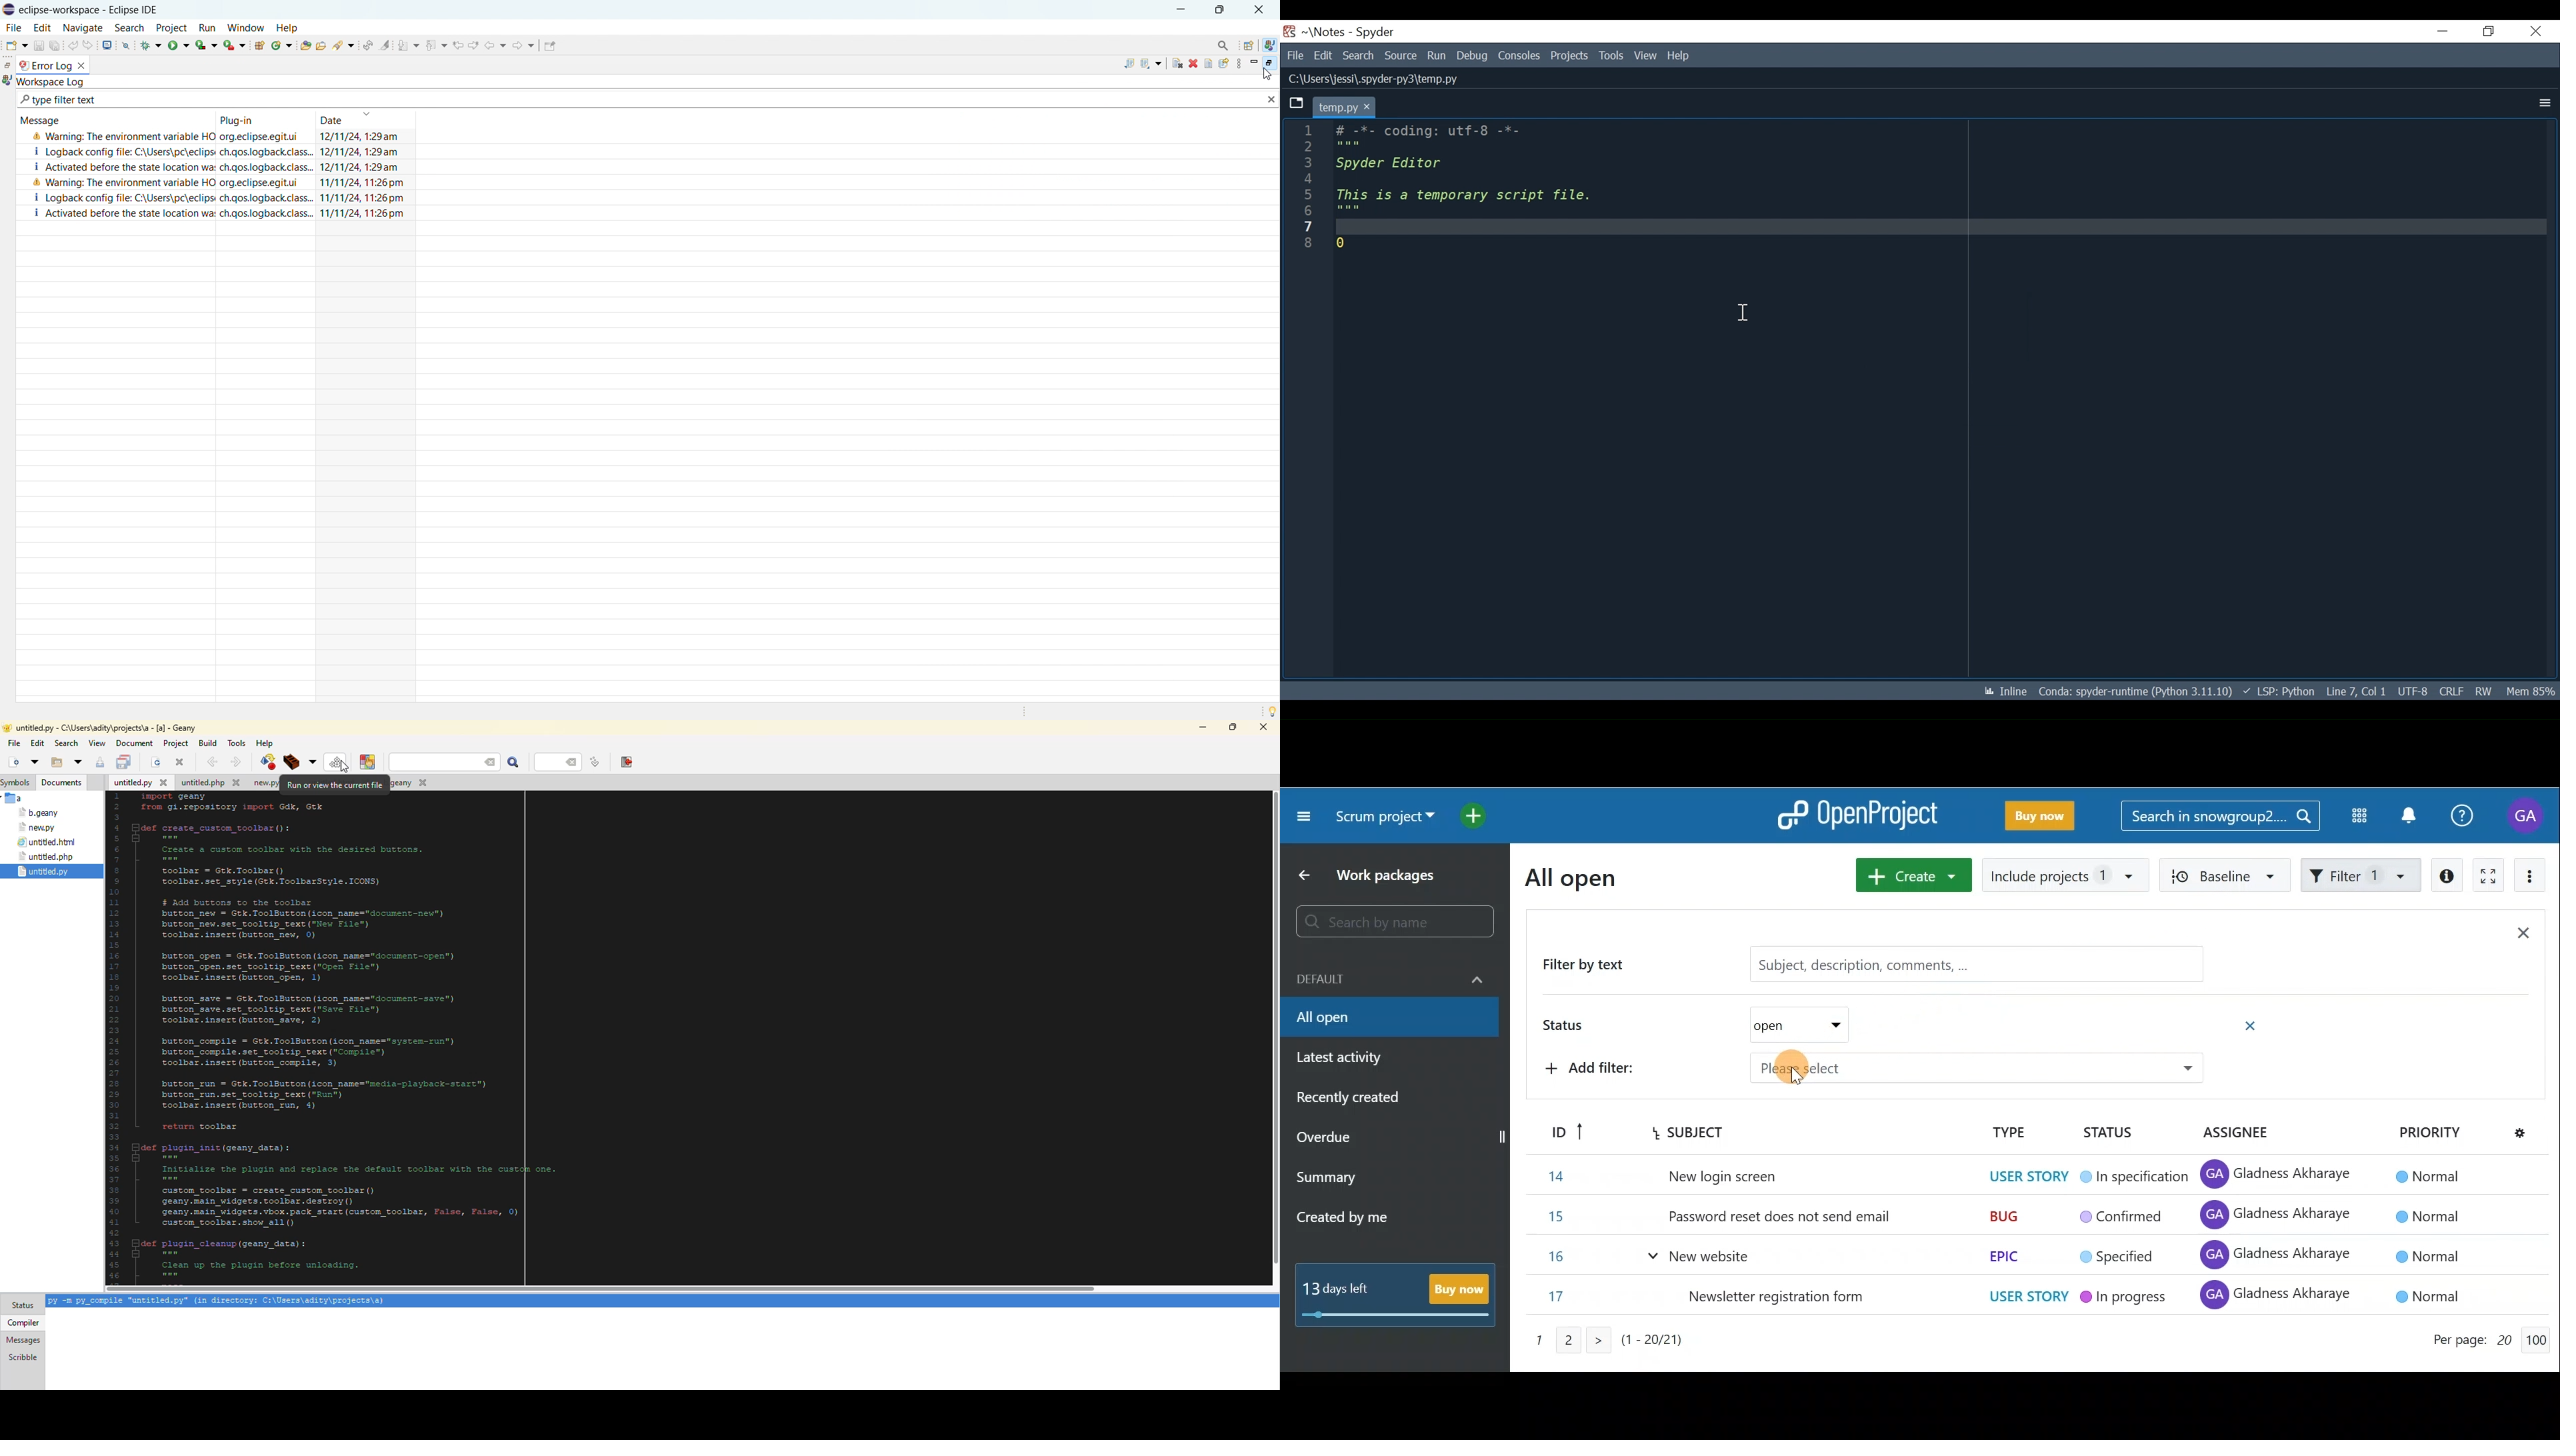 This screenshot has height=1456, width=2576. What do you see at coordinates (474, 45) in the screenshot?
I see `next edit location` at bounding box center [474, 45].